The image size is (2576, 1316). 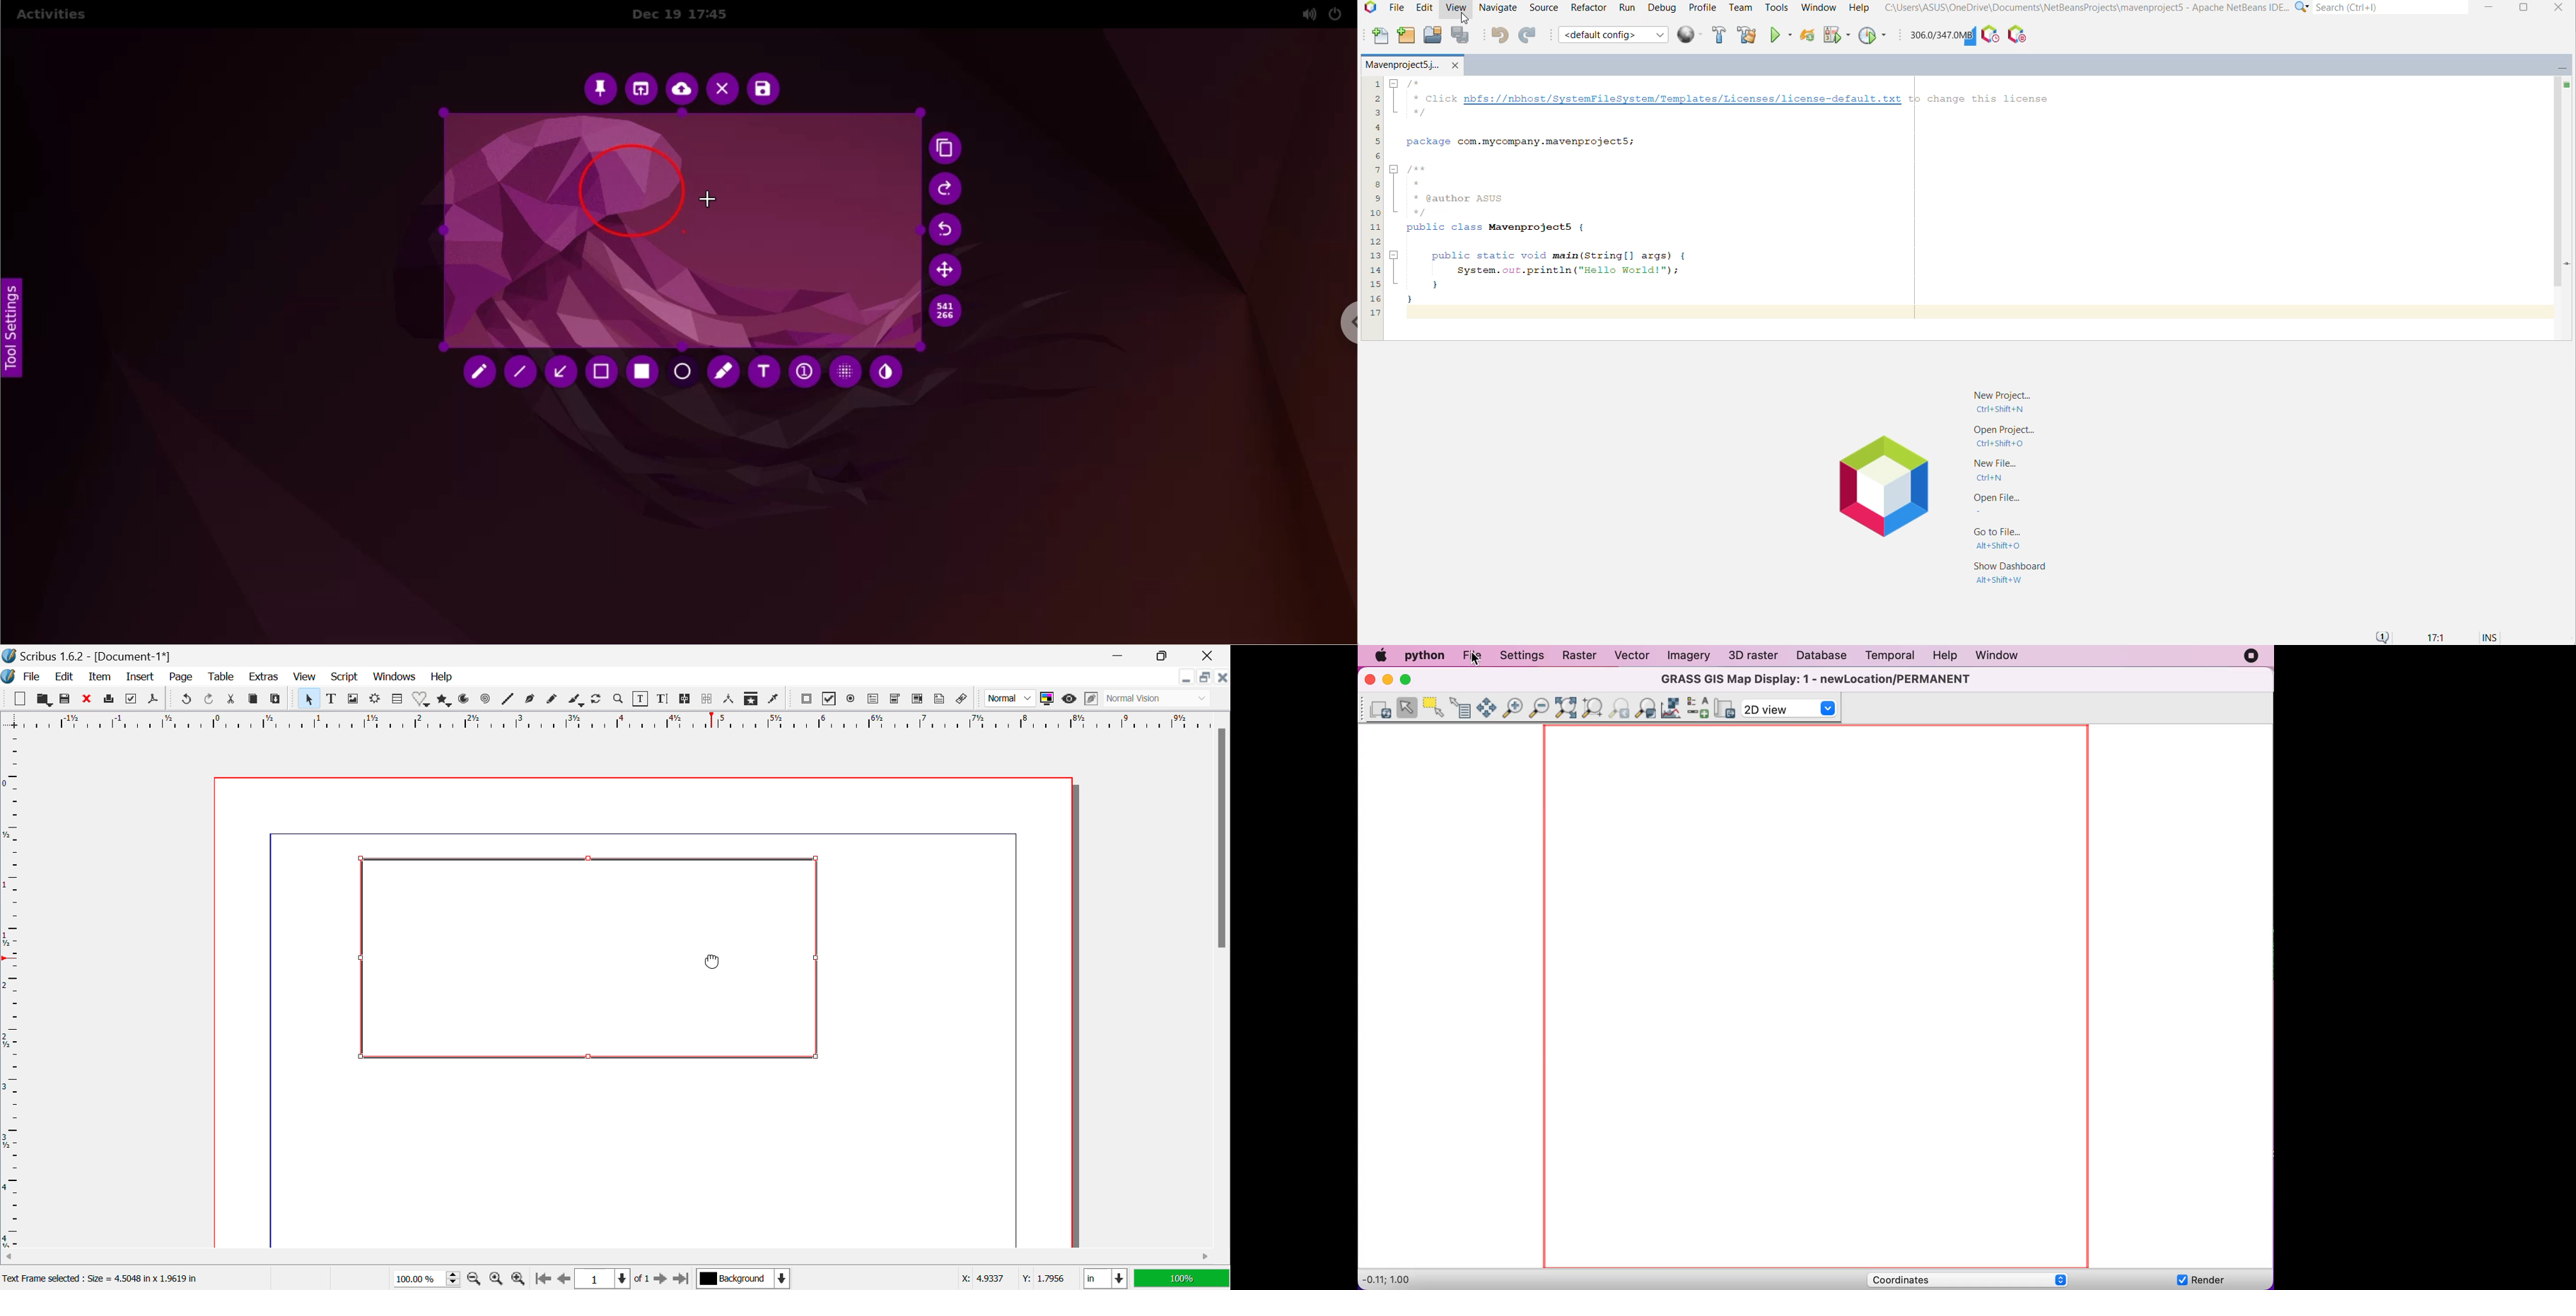 I want to click on Edit, so click(x=66, y=678).